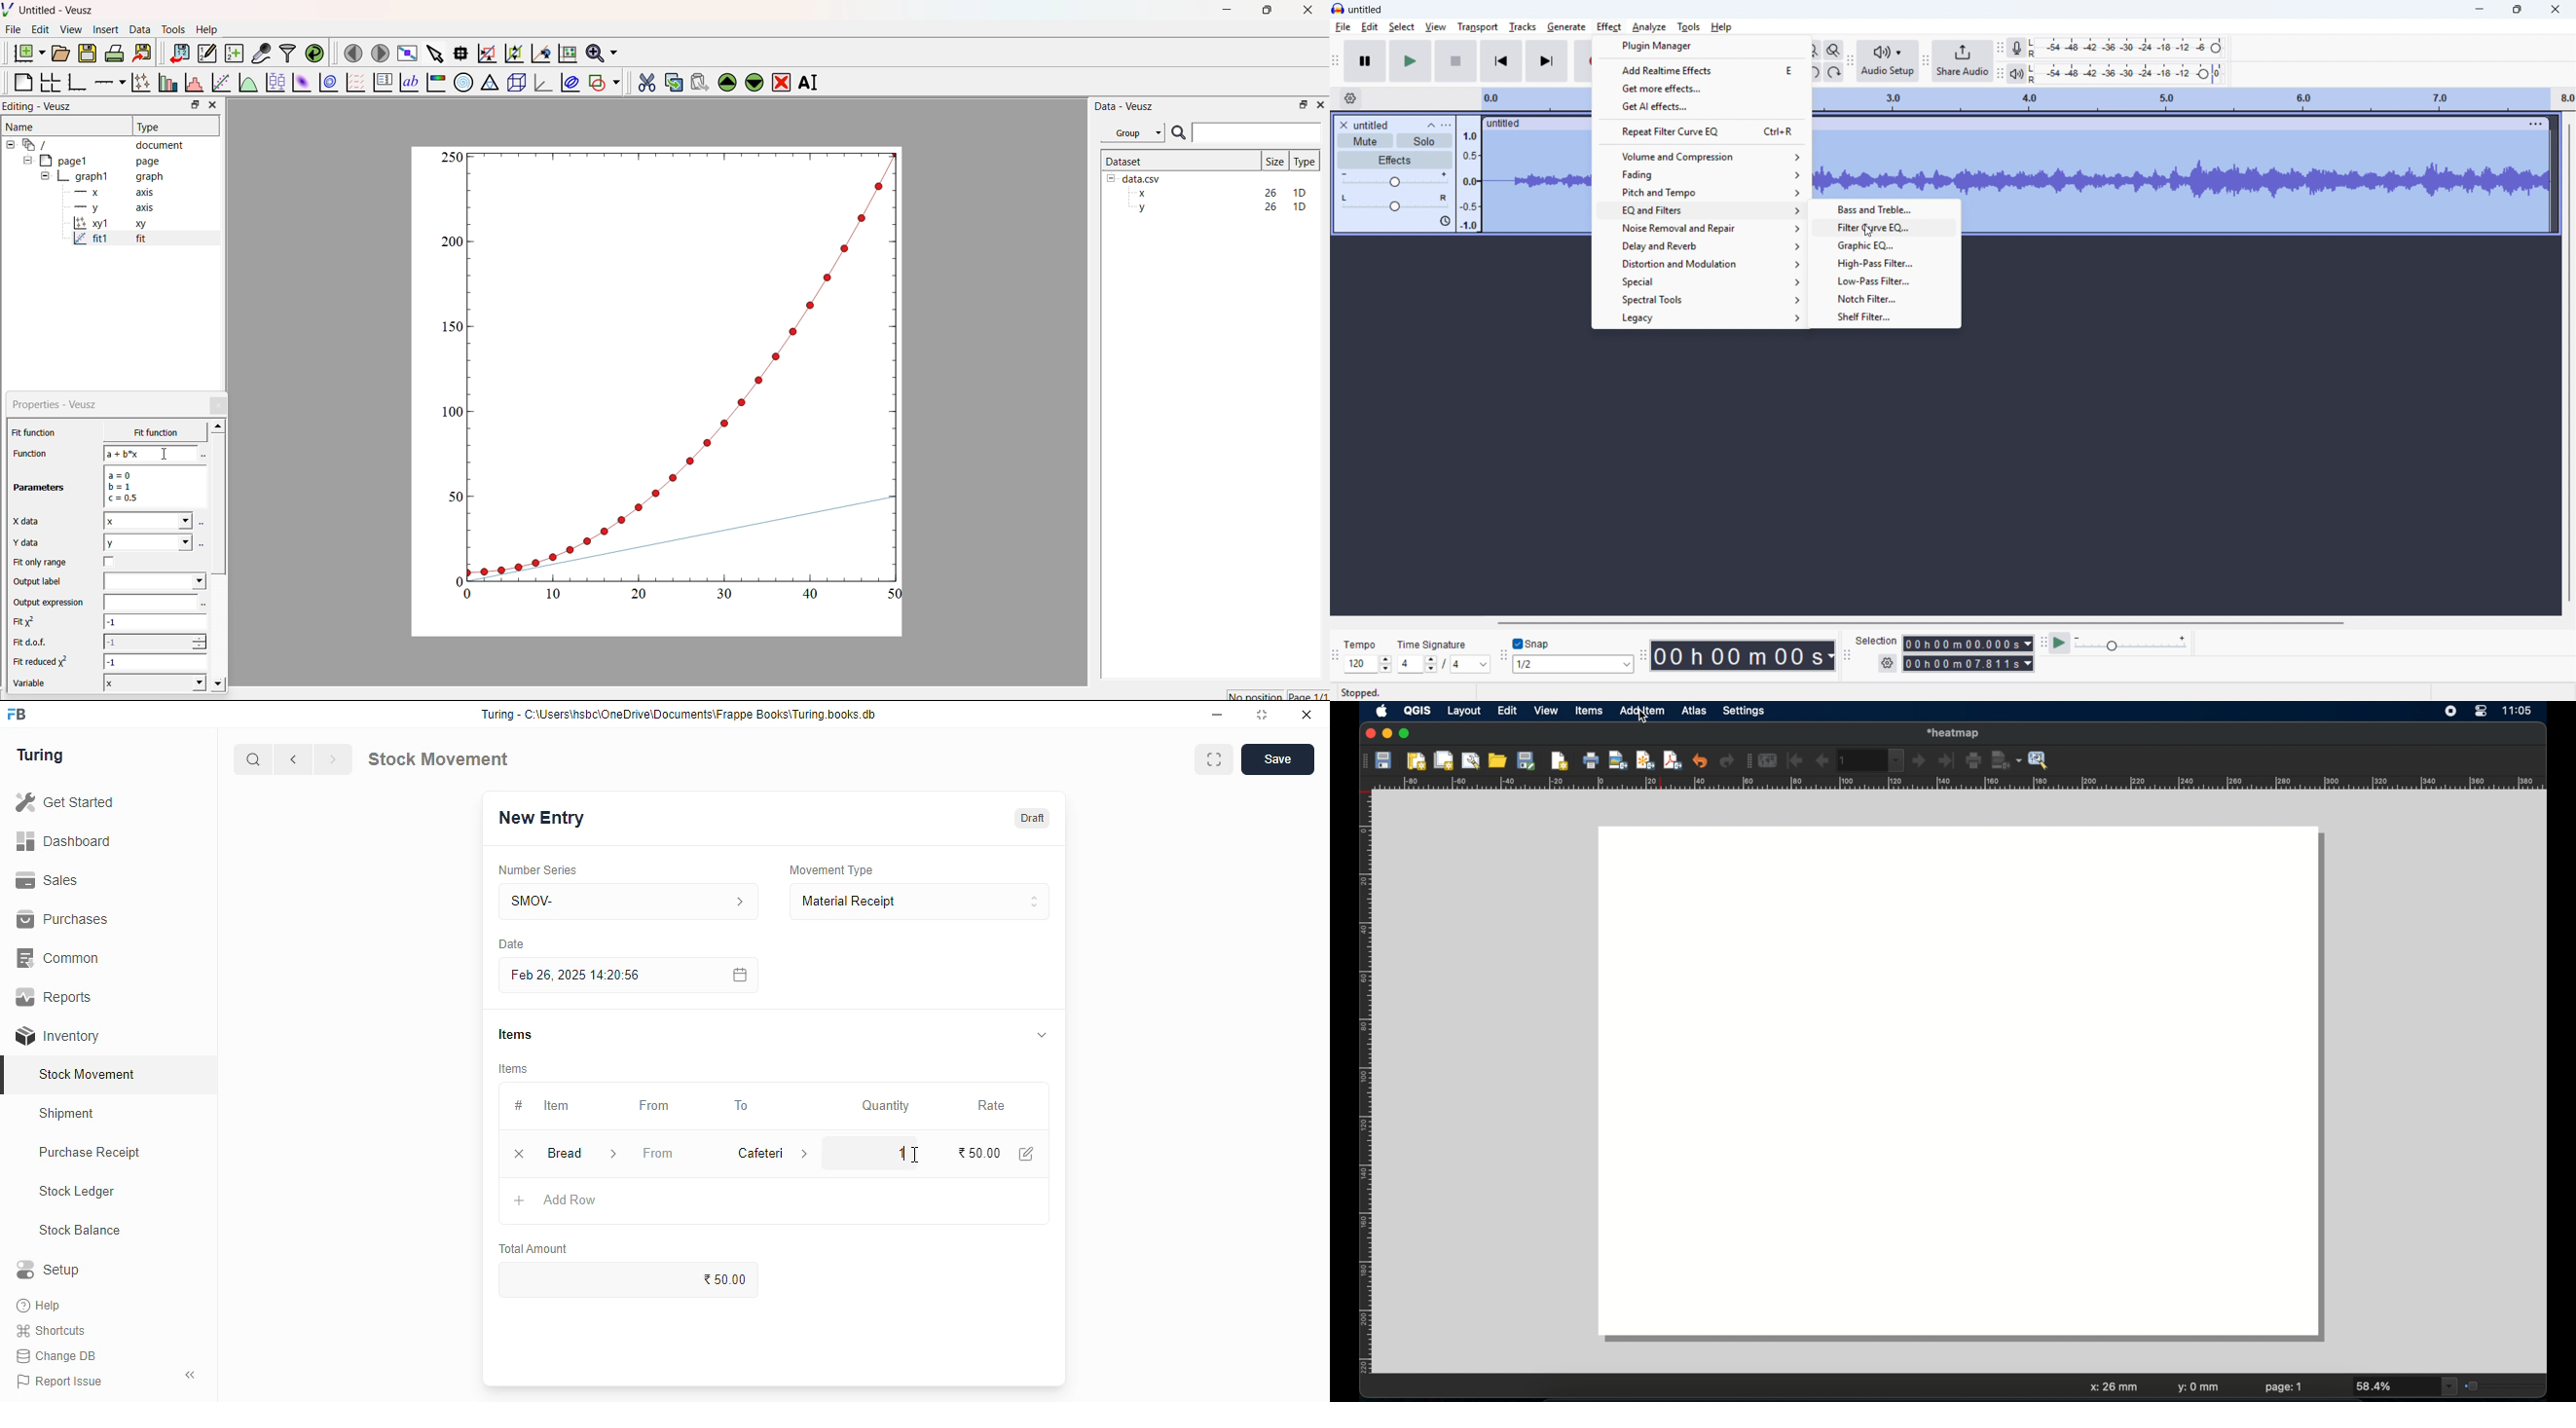  I want to click on track control panel menu, so click(1446, 125).